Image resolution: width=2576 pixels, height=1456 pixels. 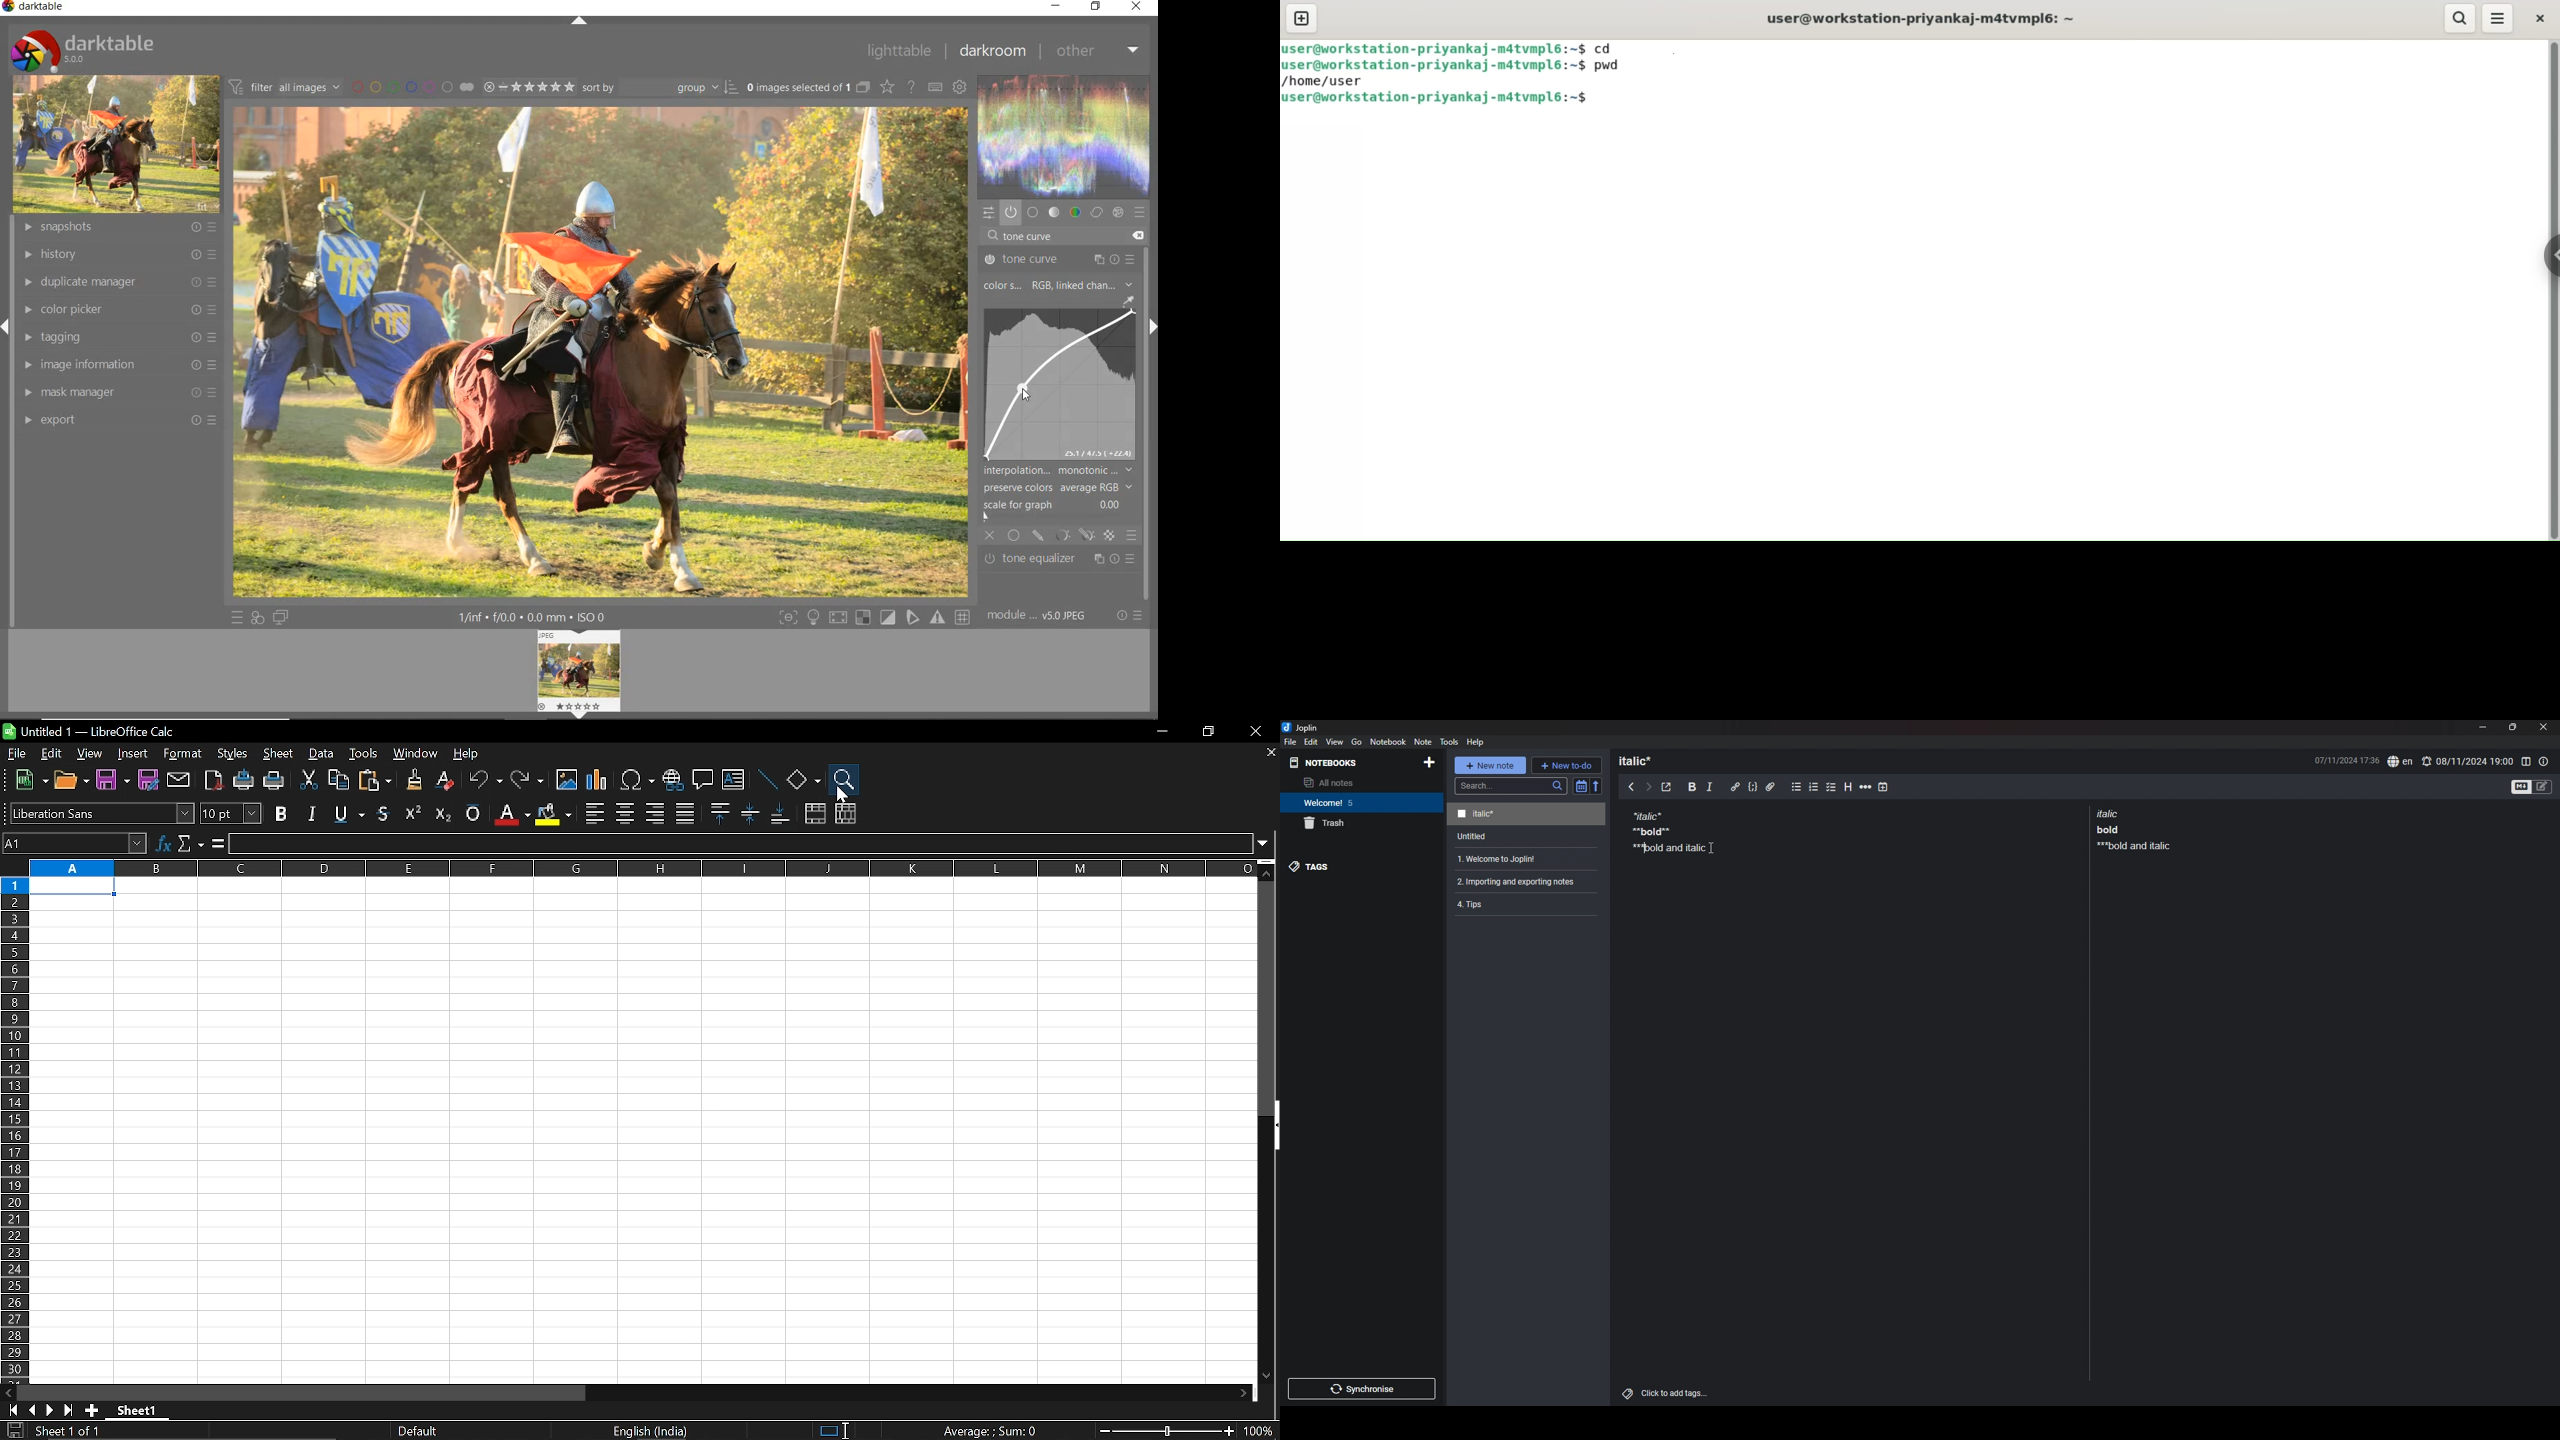 I want to click on insert hyperlink, so click(x=672, y=782).